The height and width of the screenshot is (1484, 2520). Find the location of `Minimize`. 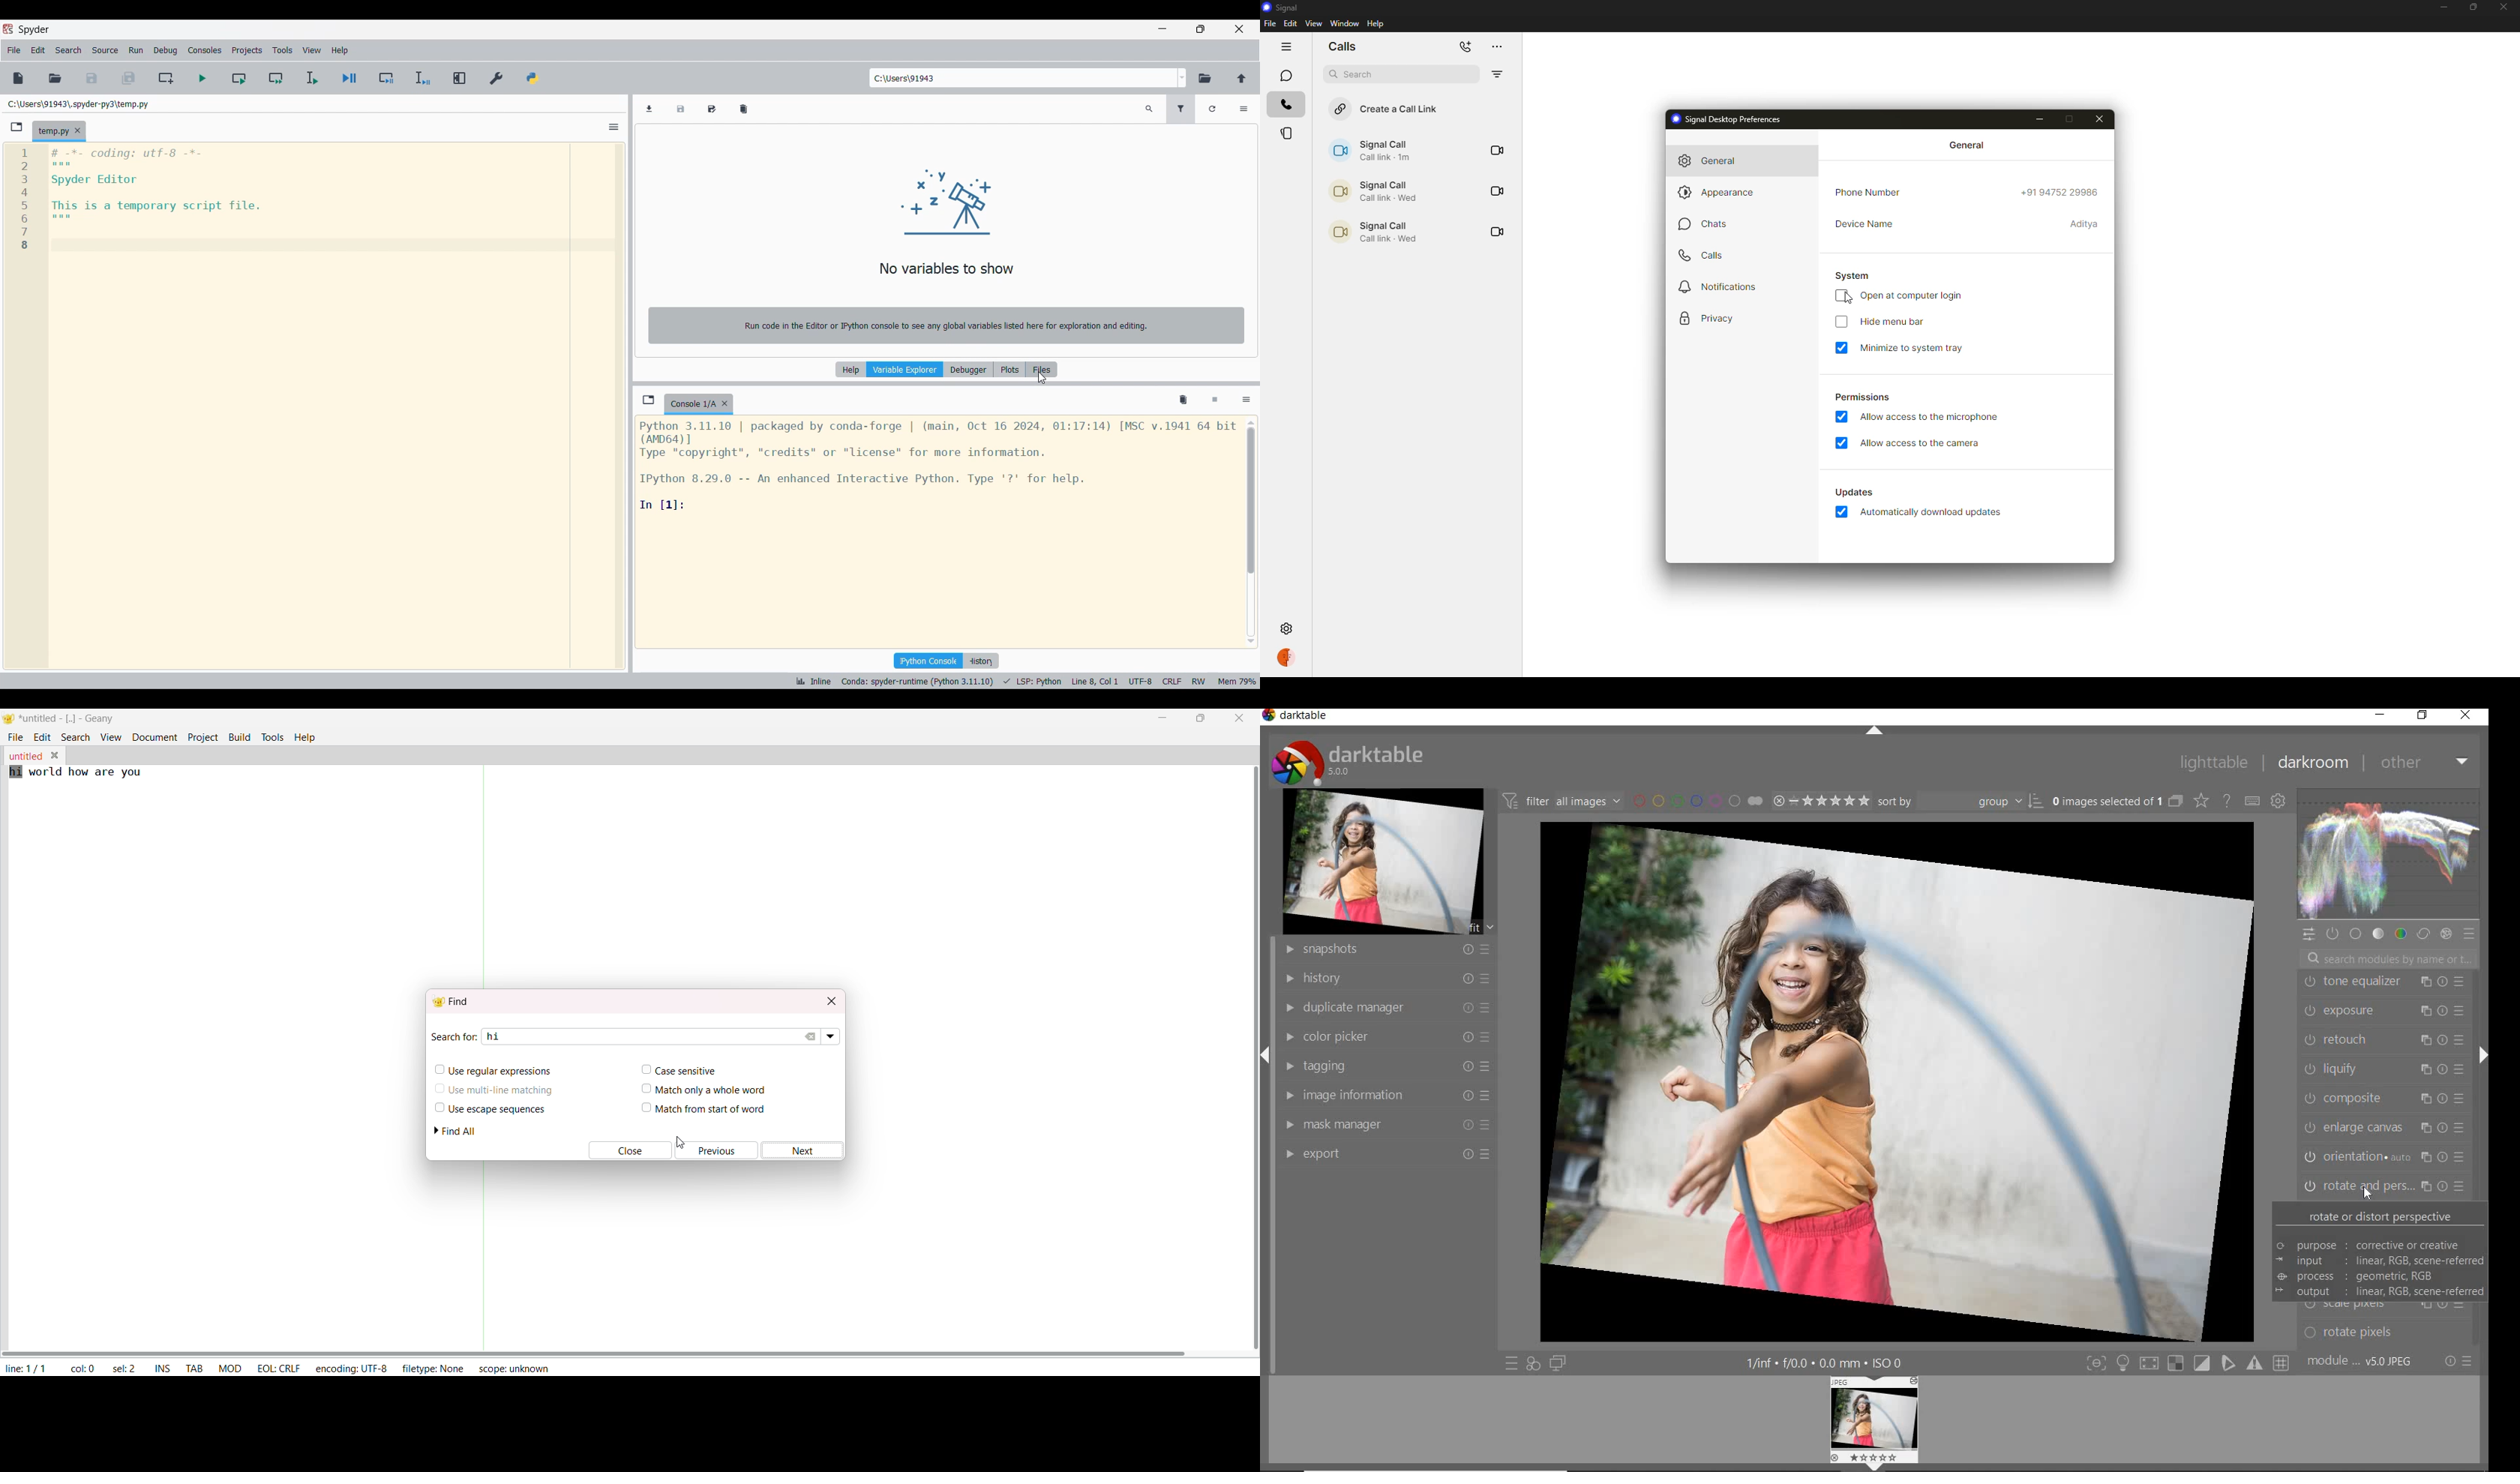

Minimize is located at coordinates (1162, 28).